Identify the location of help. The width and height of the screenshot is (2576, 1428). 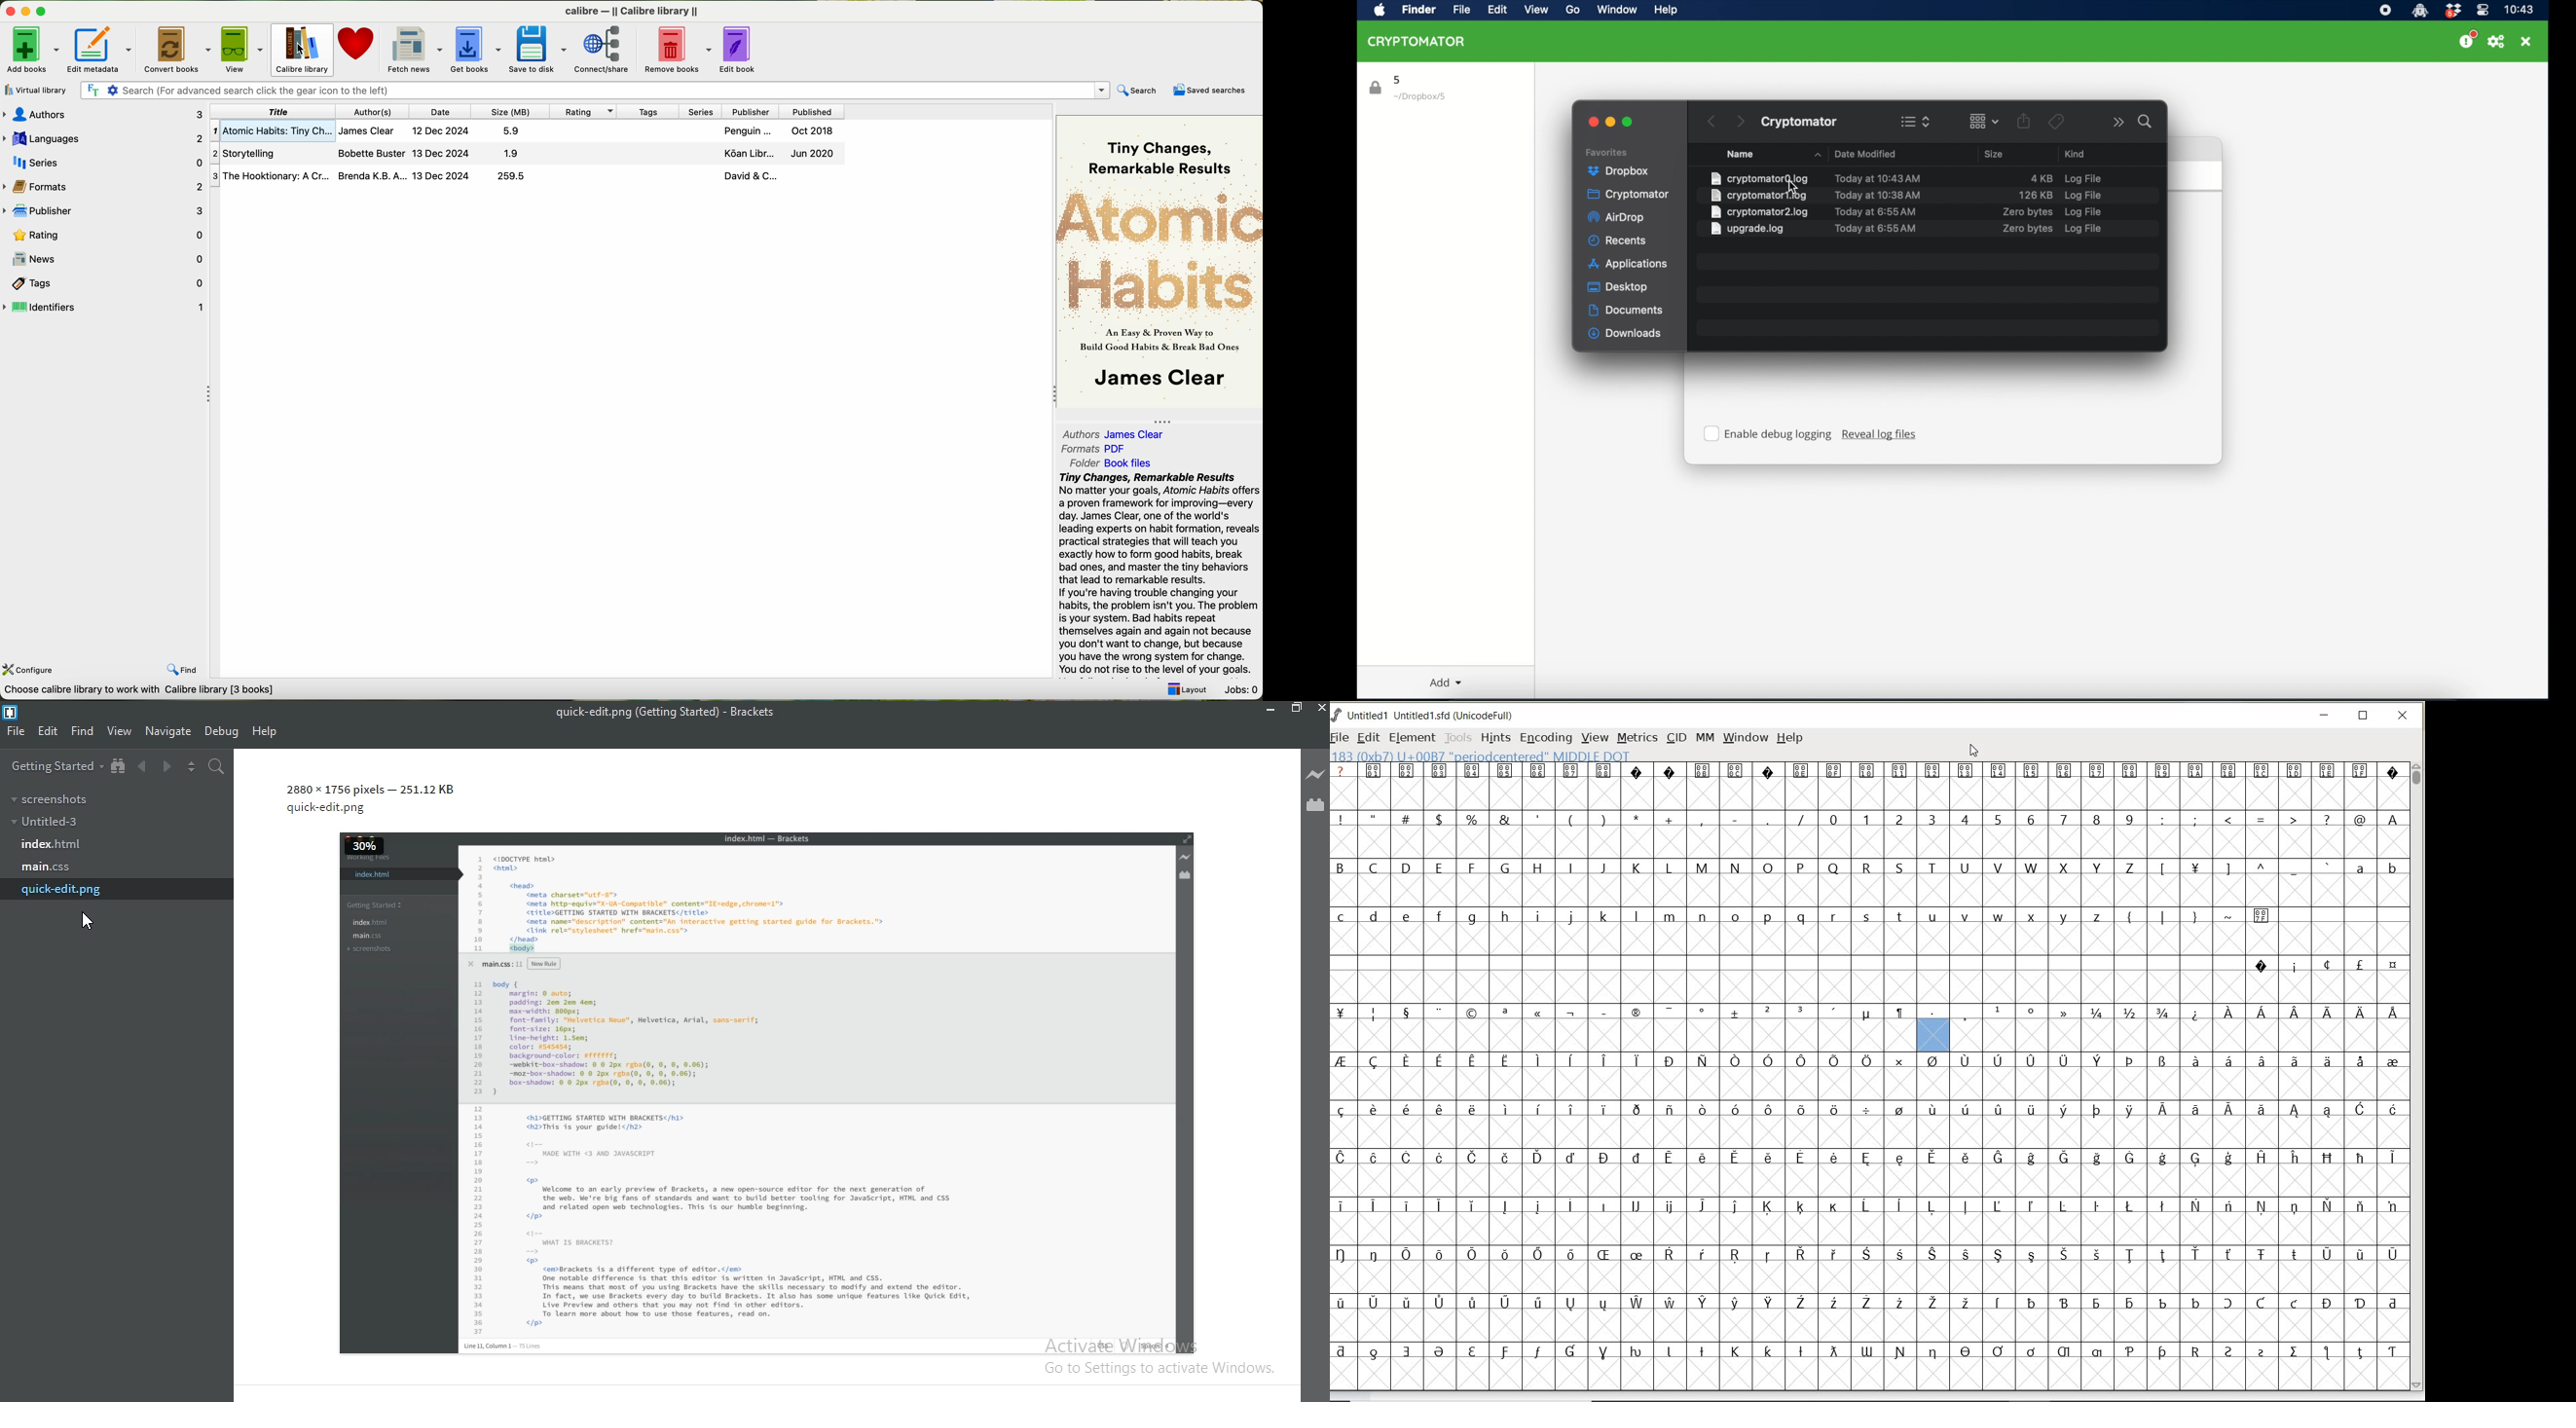
(264, 732).